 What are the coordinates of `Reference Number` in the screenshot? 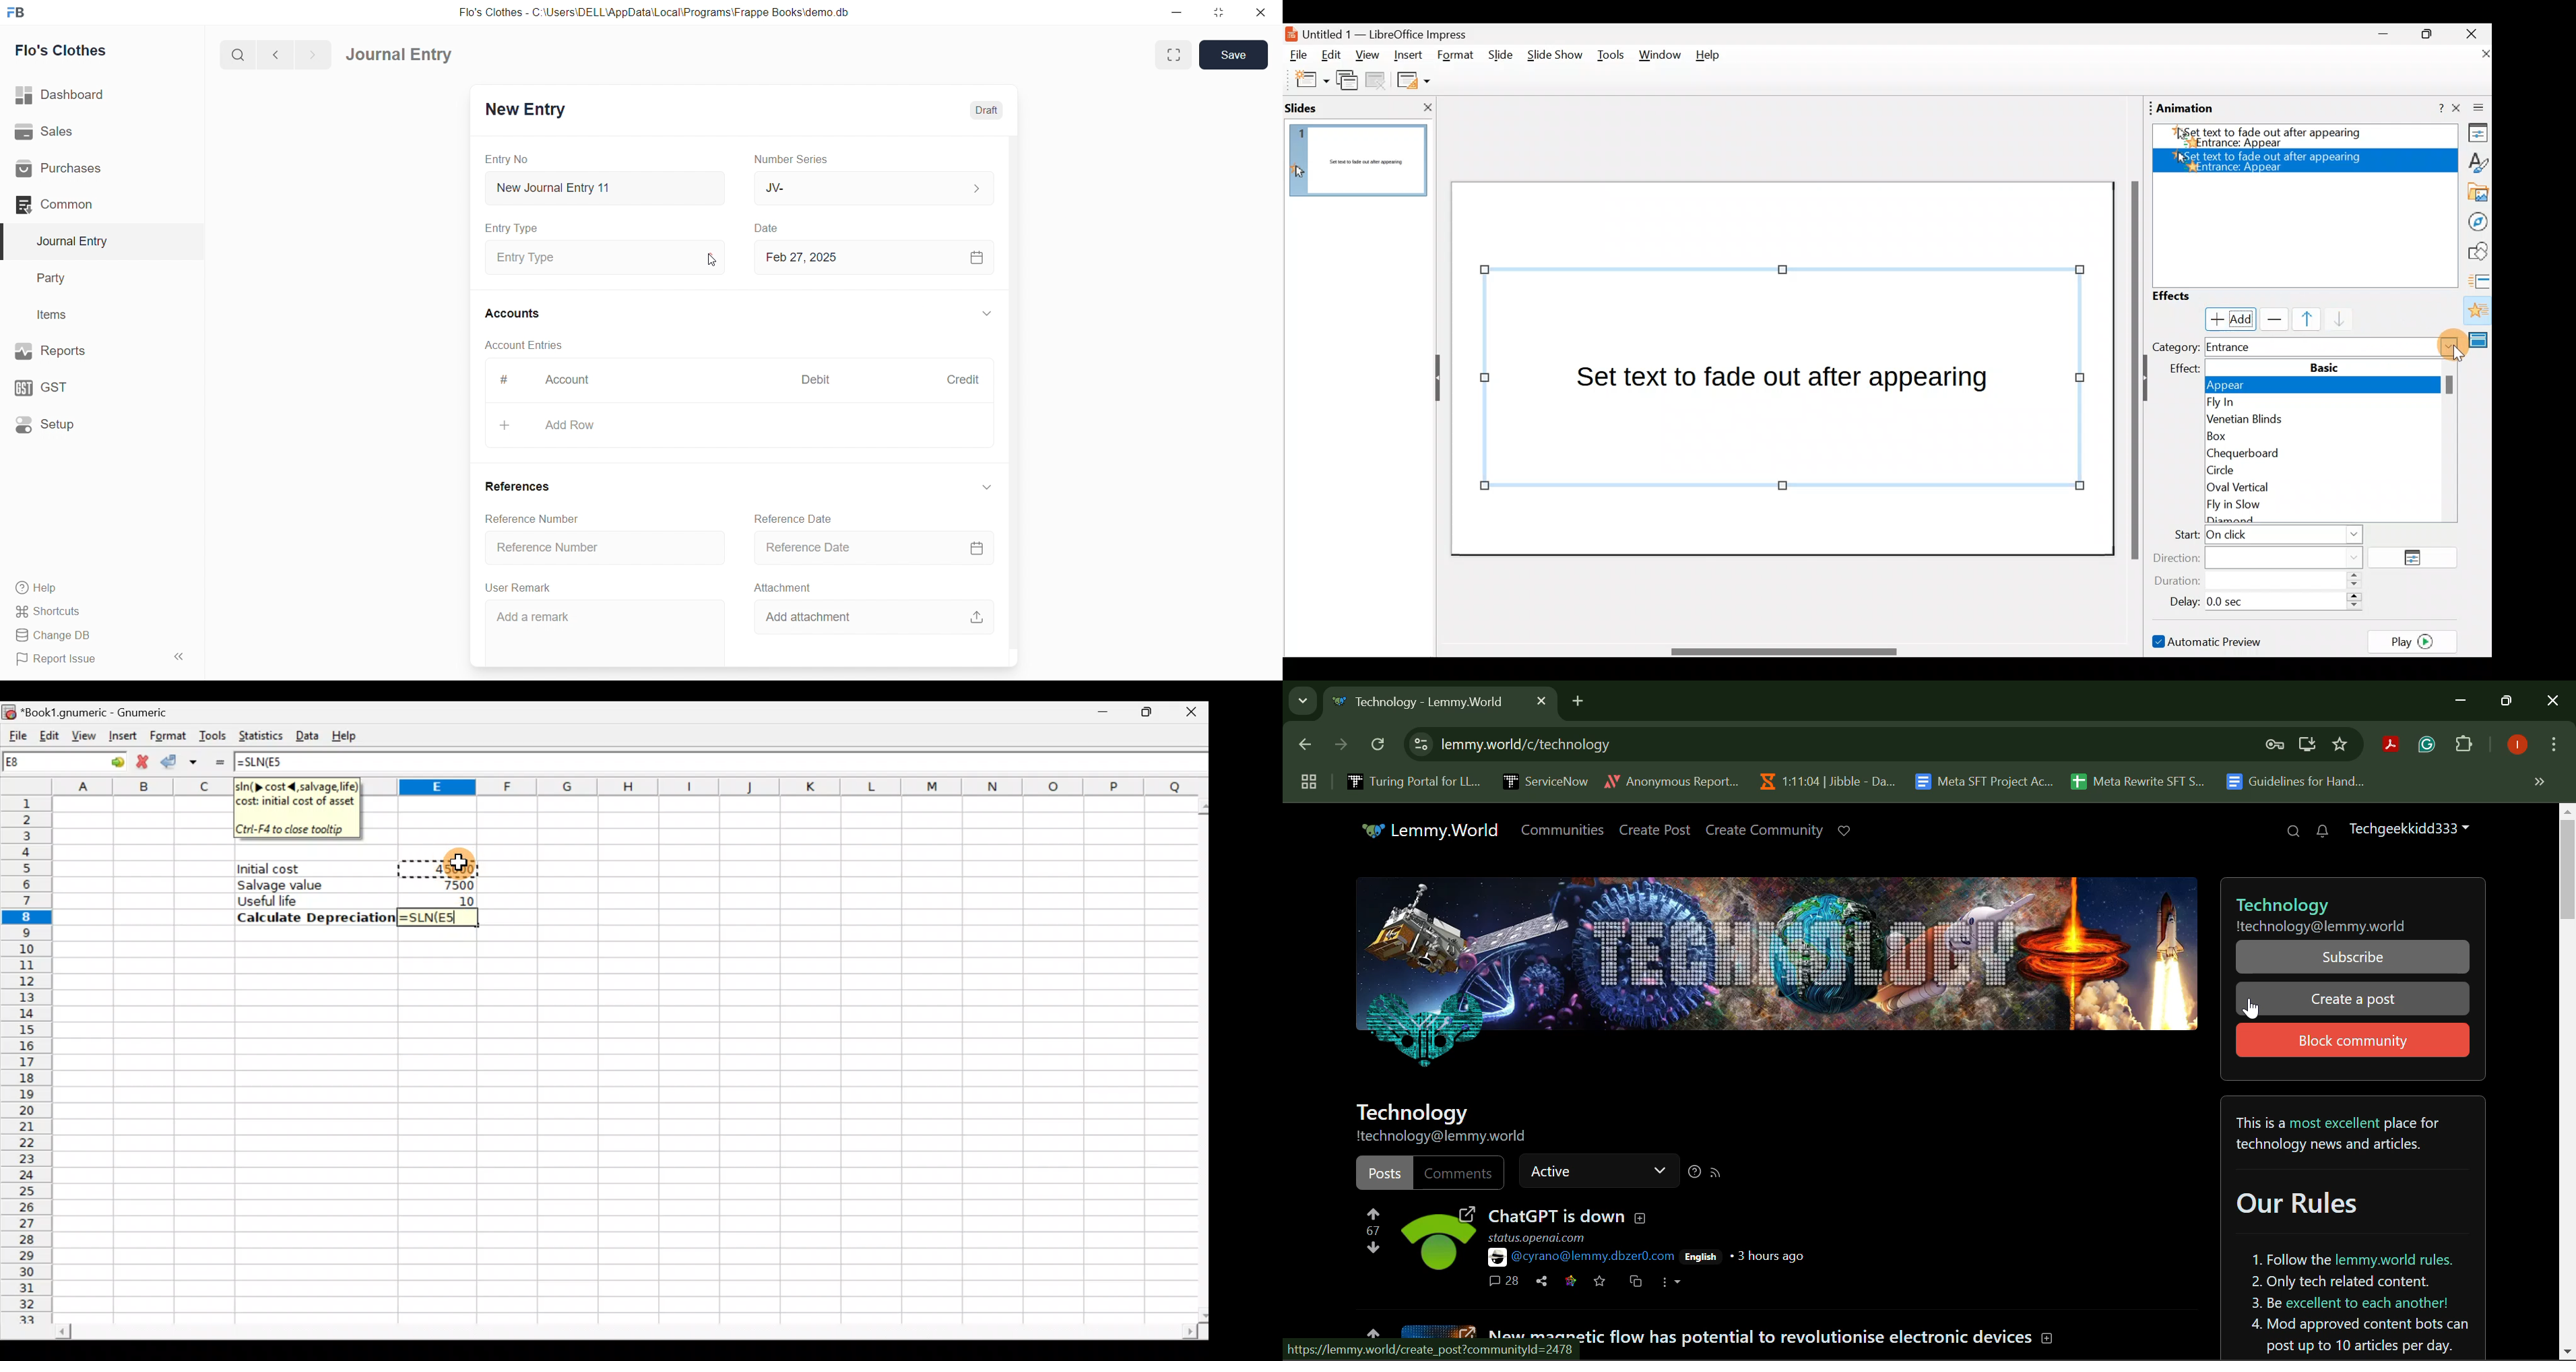 It's located at (533, 519).